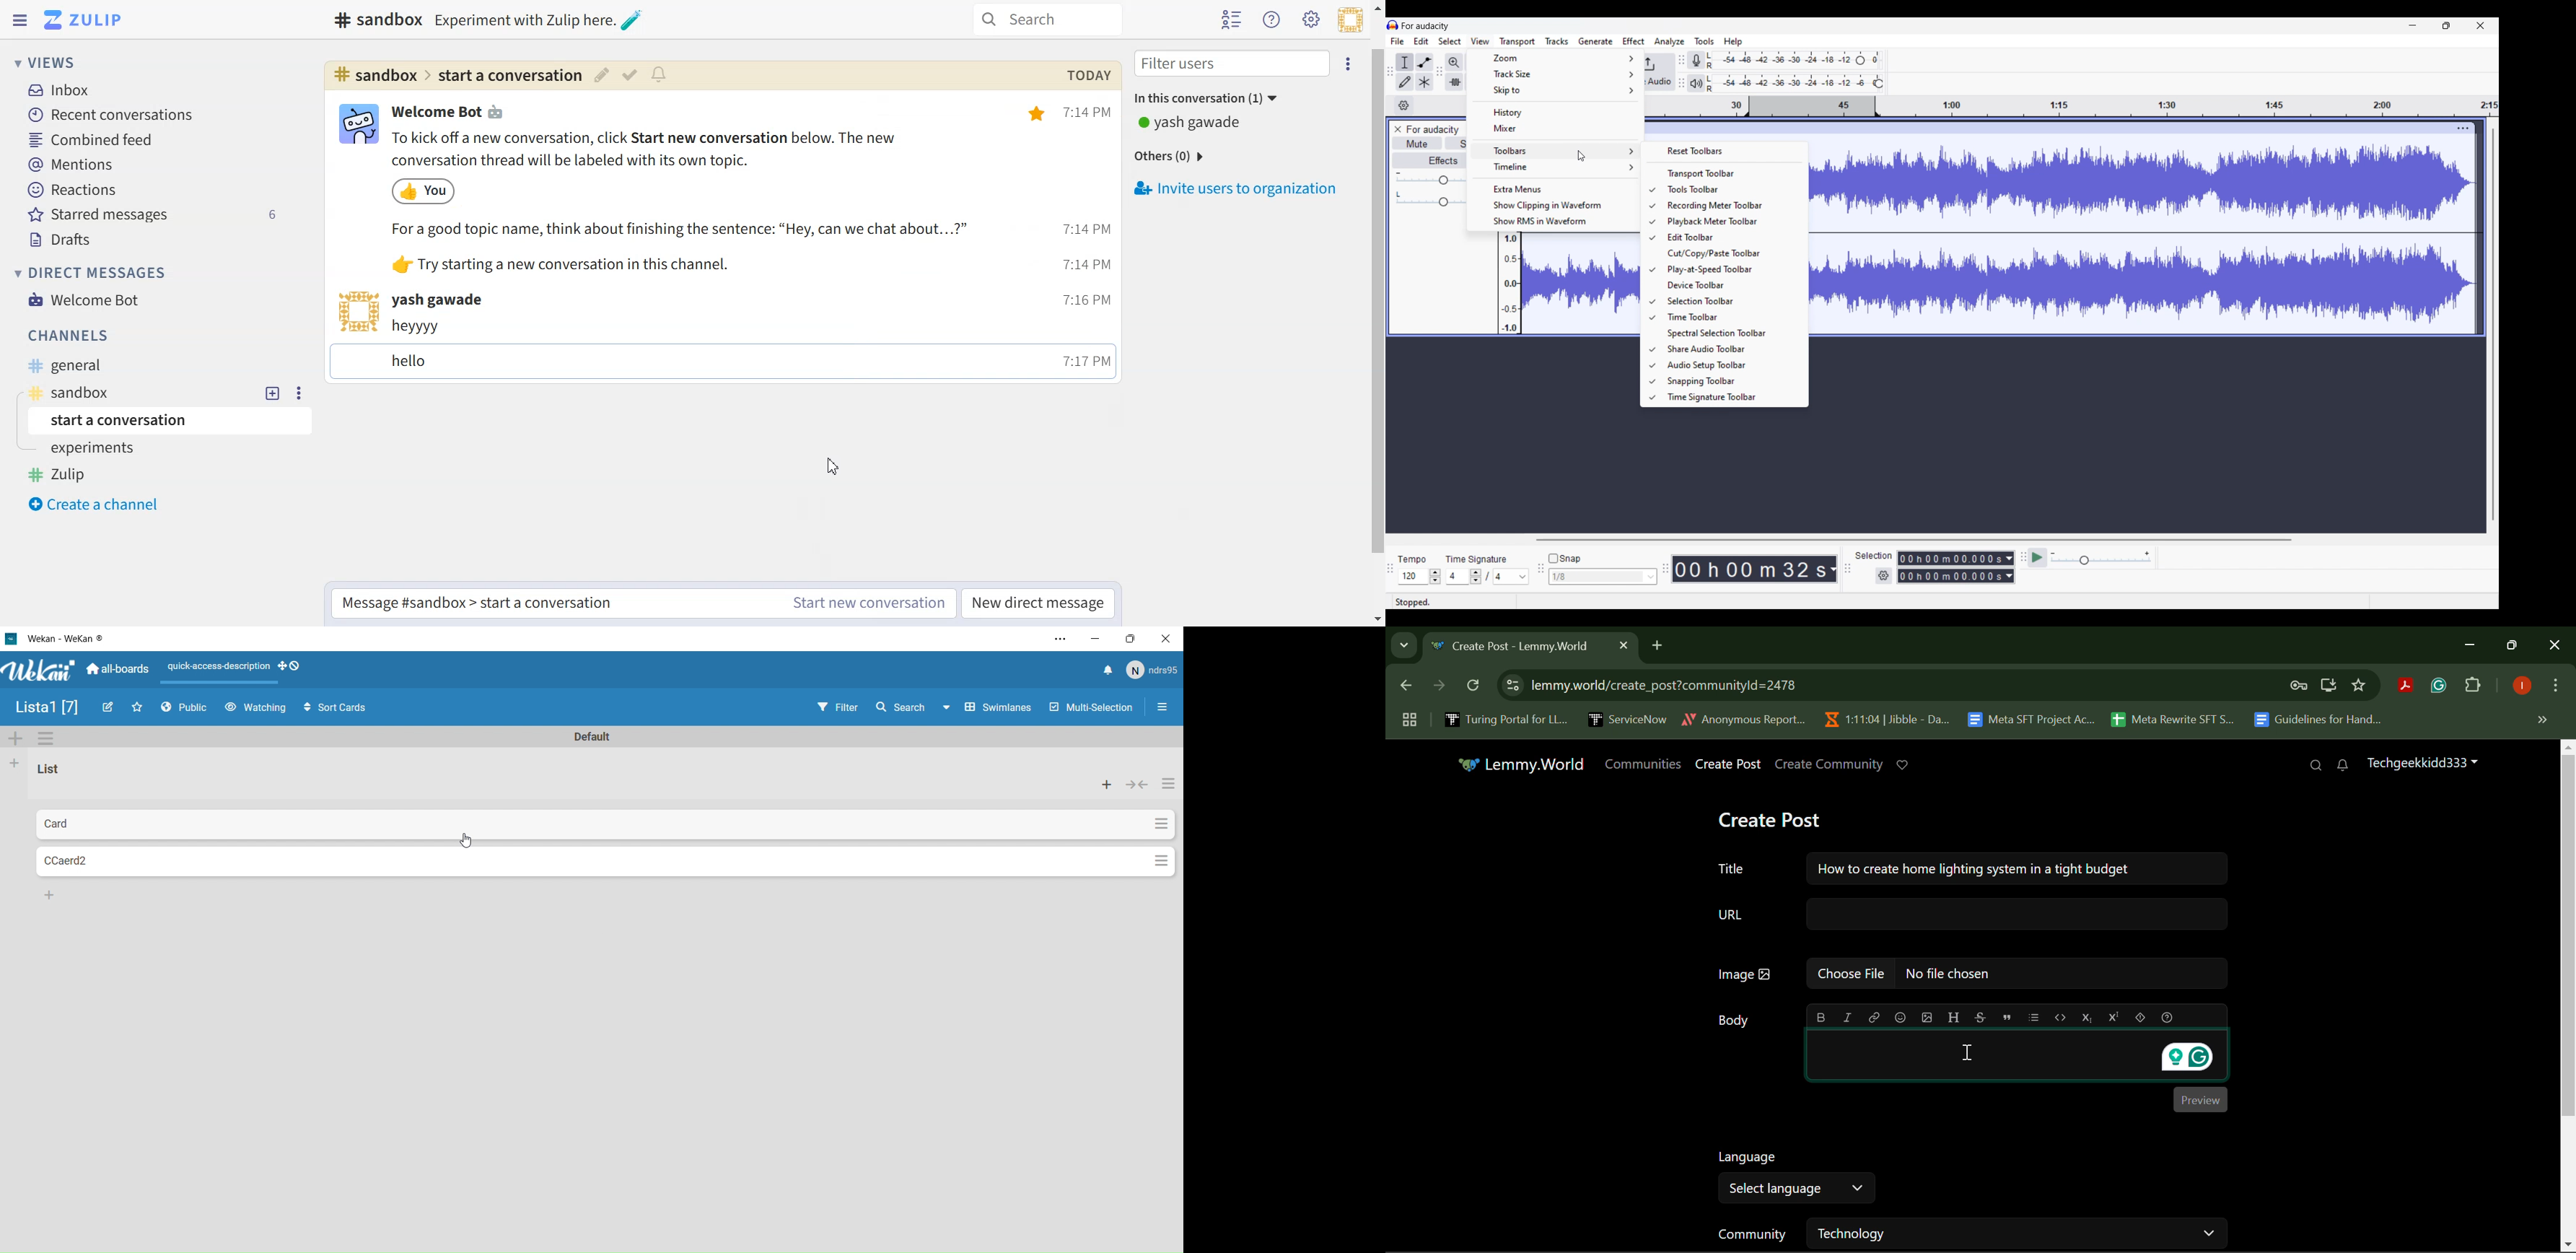 The width and height of the screenshot is (2576, 1260). What do you see at coordinates (1730, 381) in the screenshot?
I see `Snapping toolbar` at bounding box center [1730, 381].